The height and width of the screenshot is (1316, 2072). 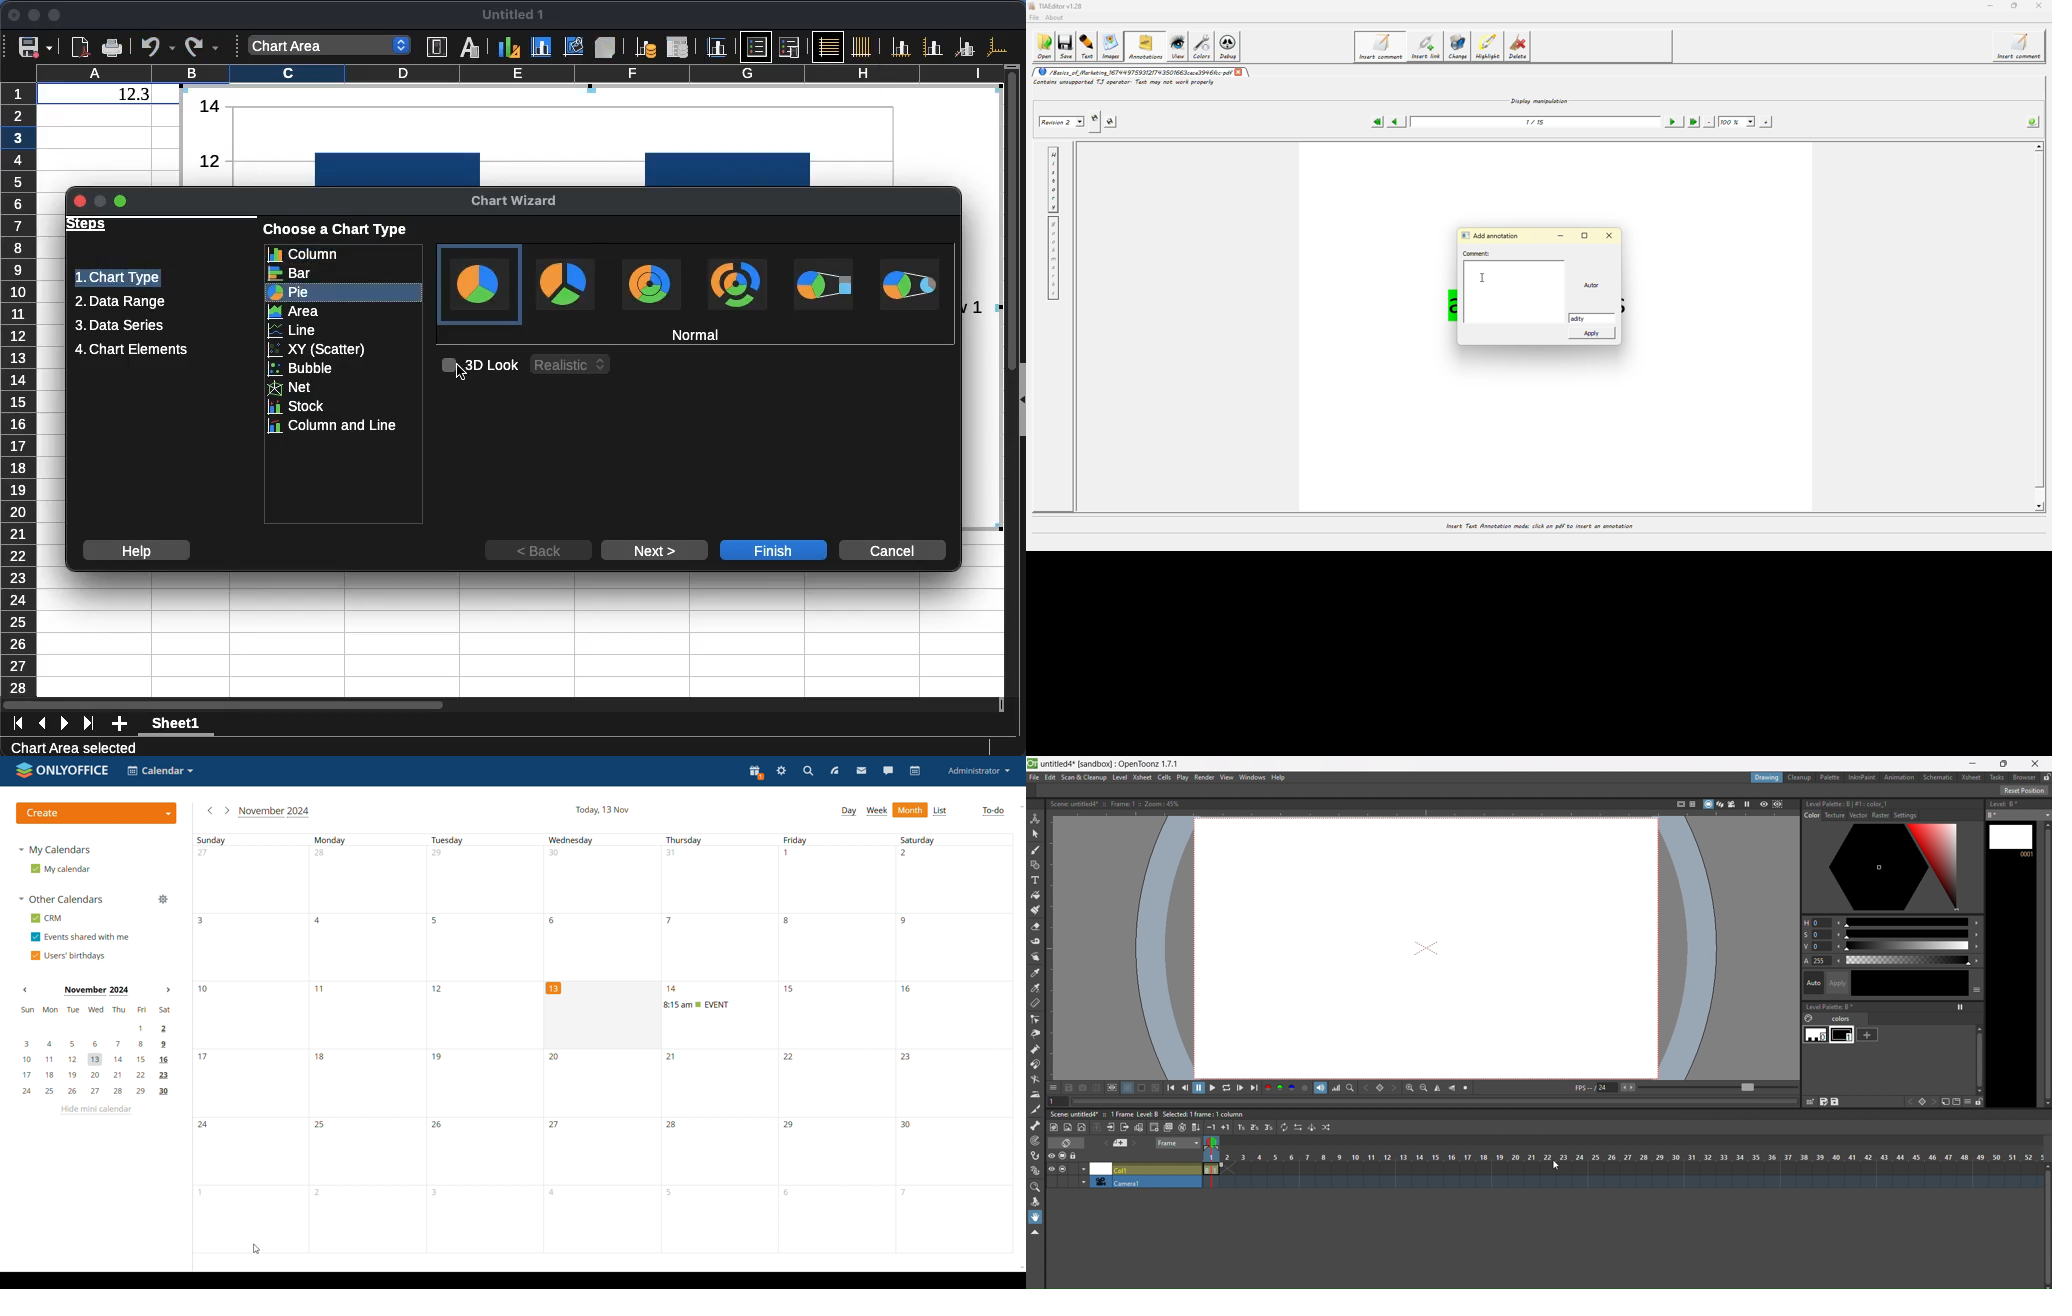 I want to click on Save options, so click(x=36, y=47).